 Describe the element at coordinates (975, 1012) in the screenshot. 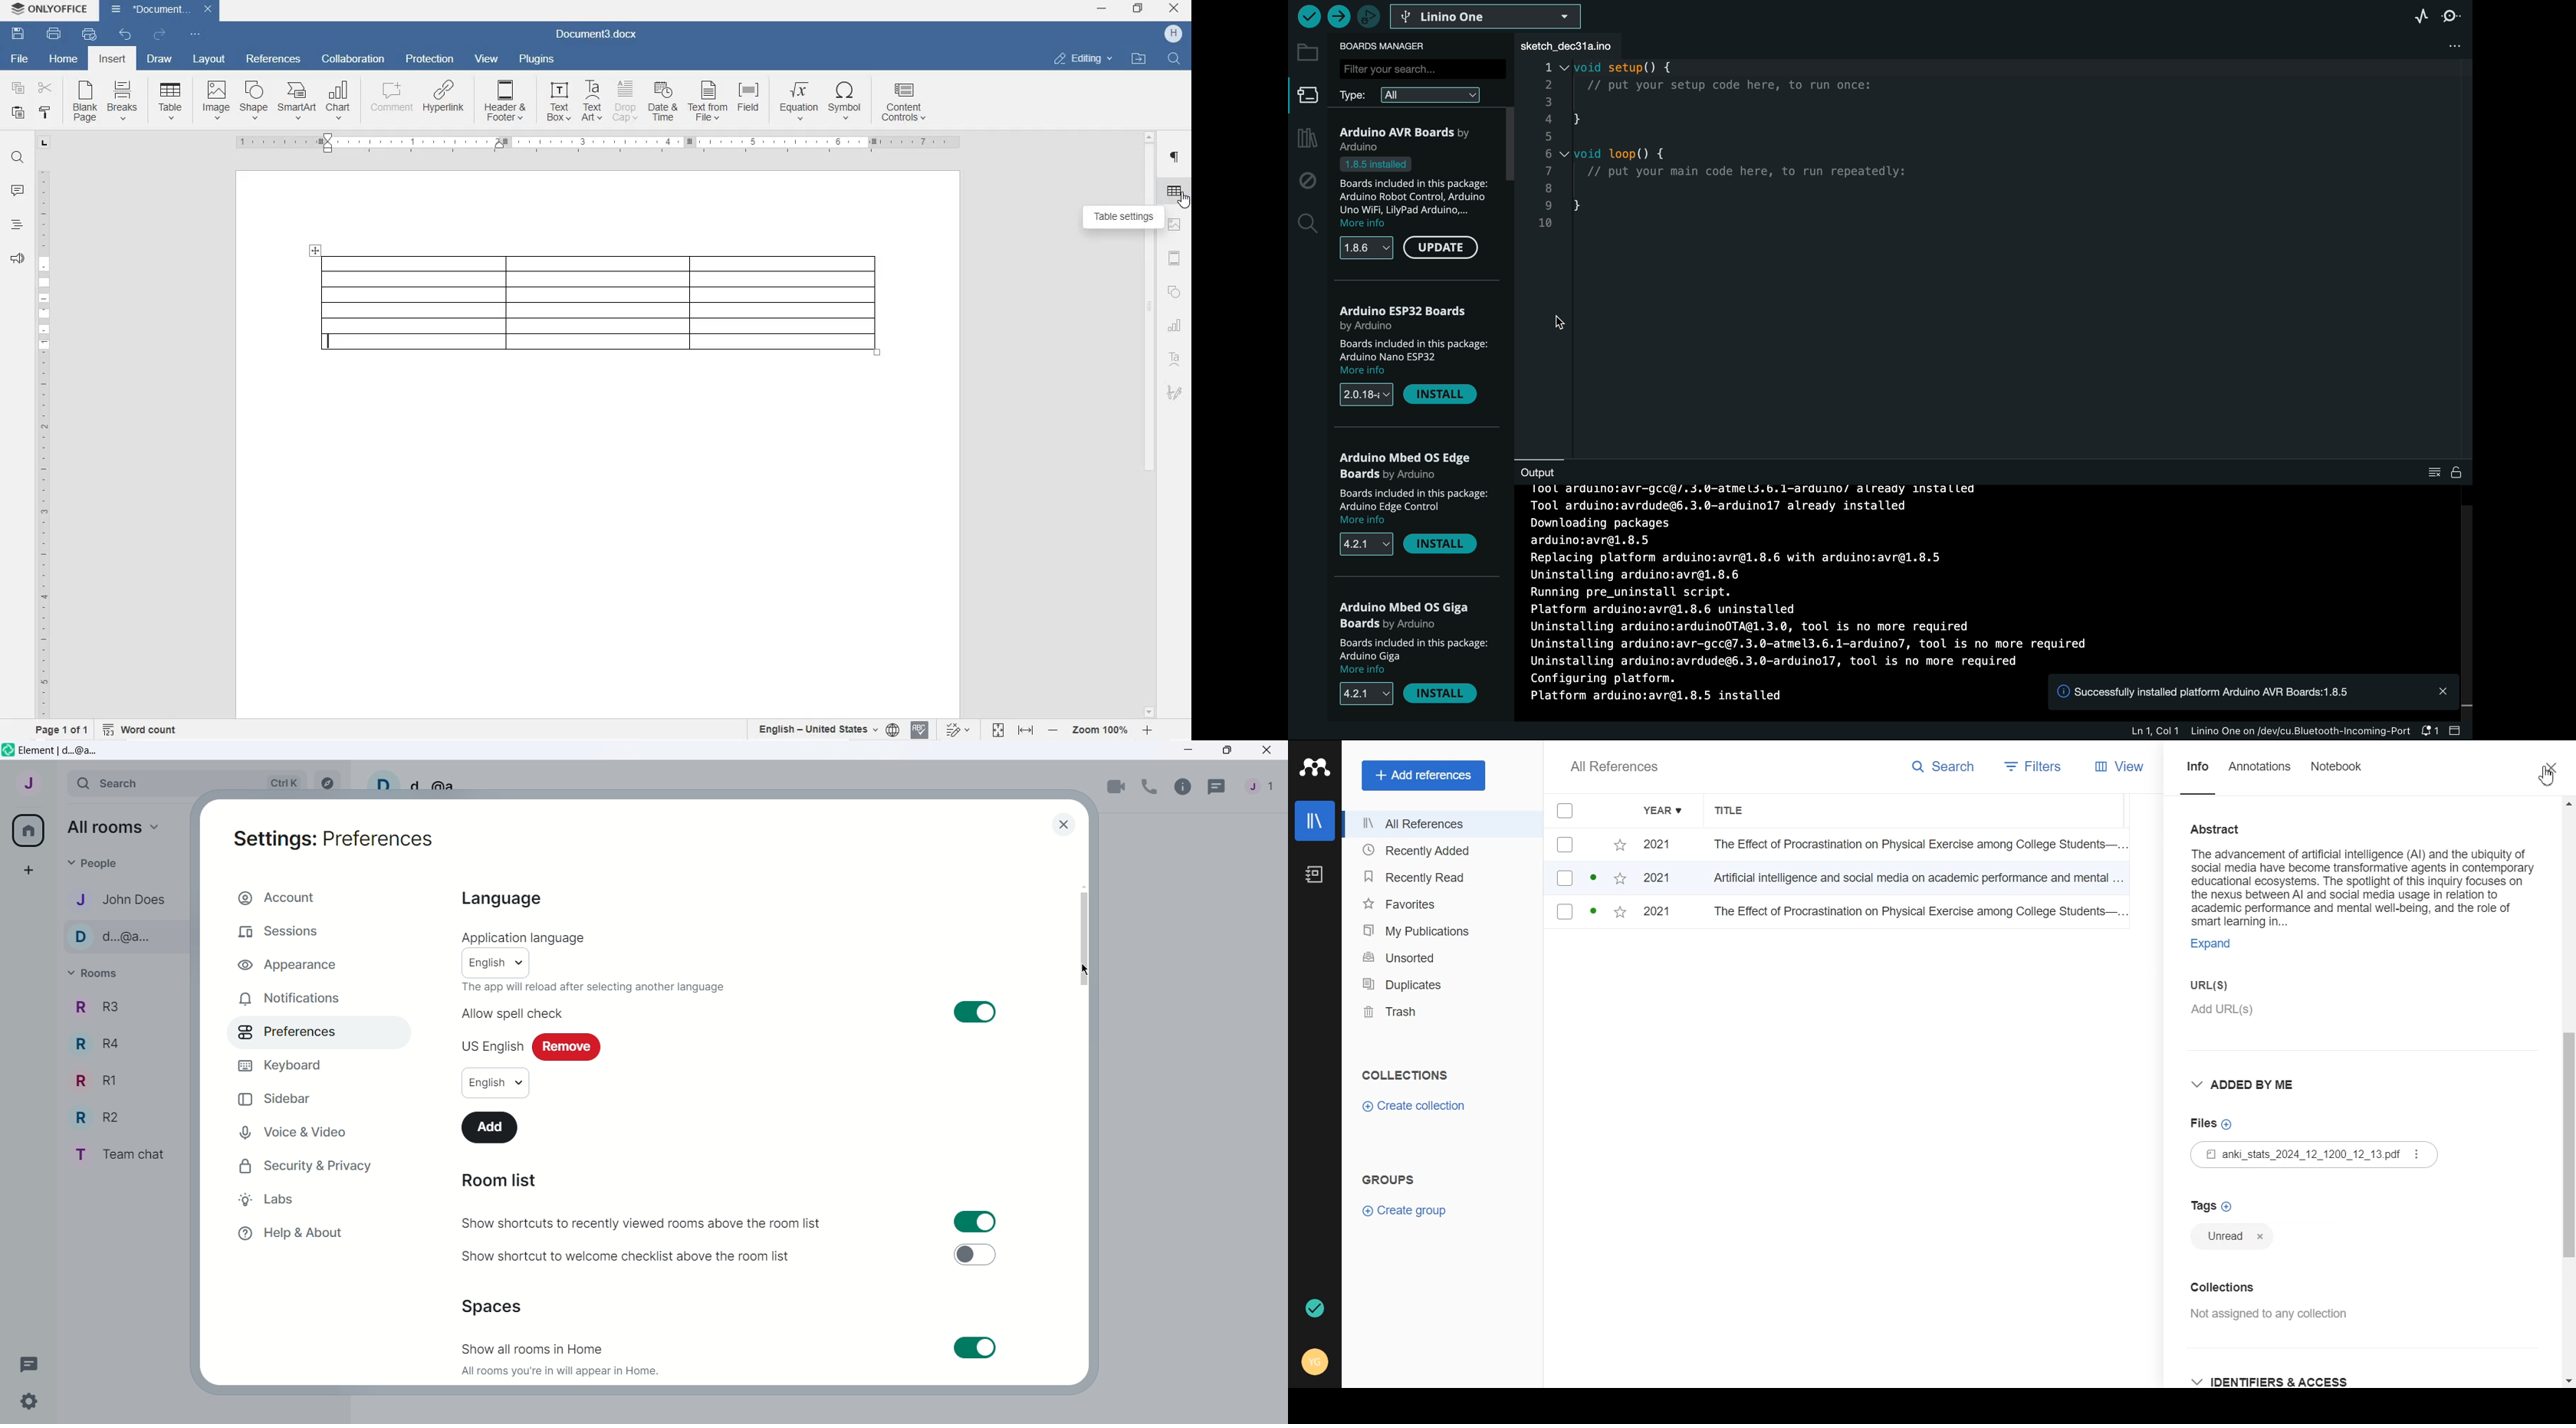

I see `Toggle switch on for allow spell check` at that location.